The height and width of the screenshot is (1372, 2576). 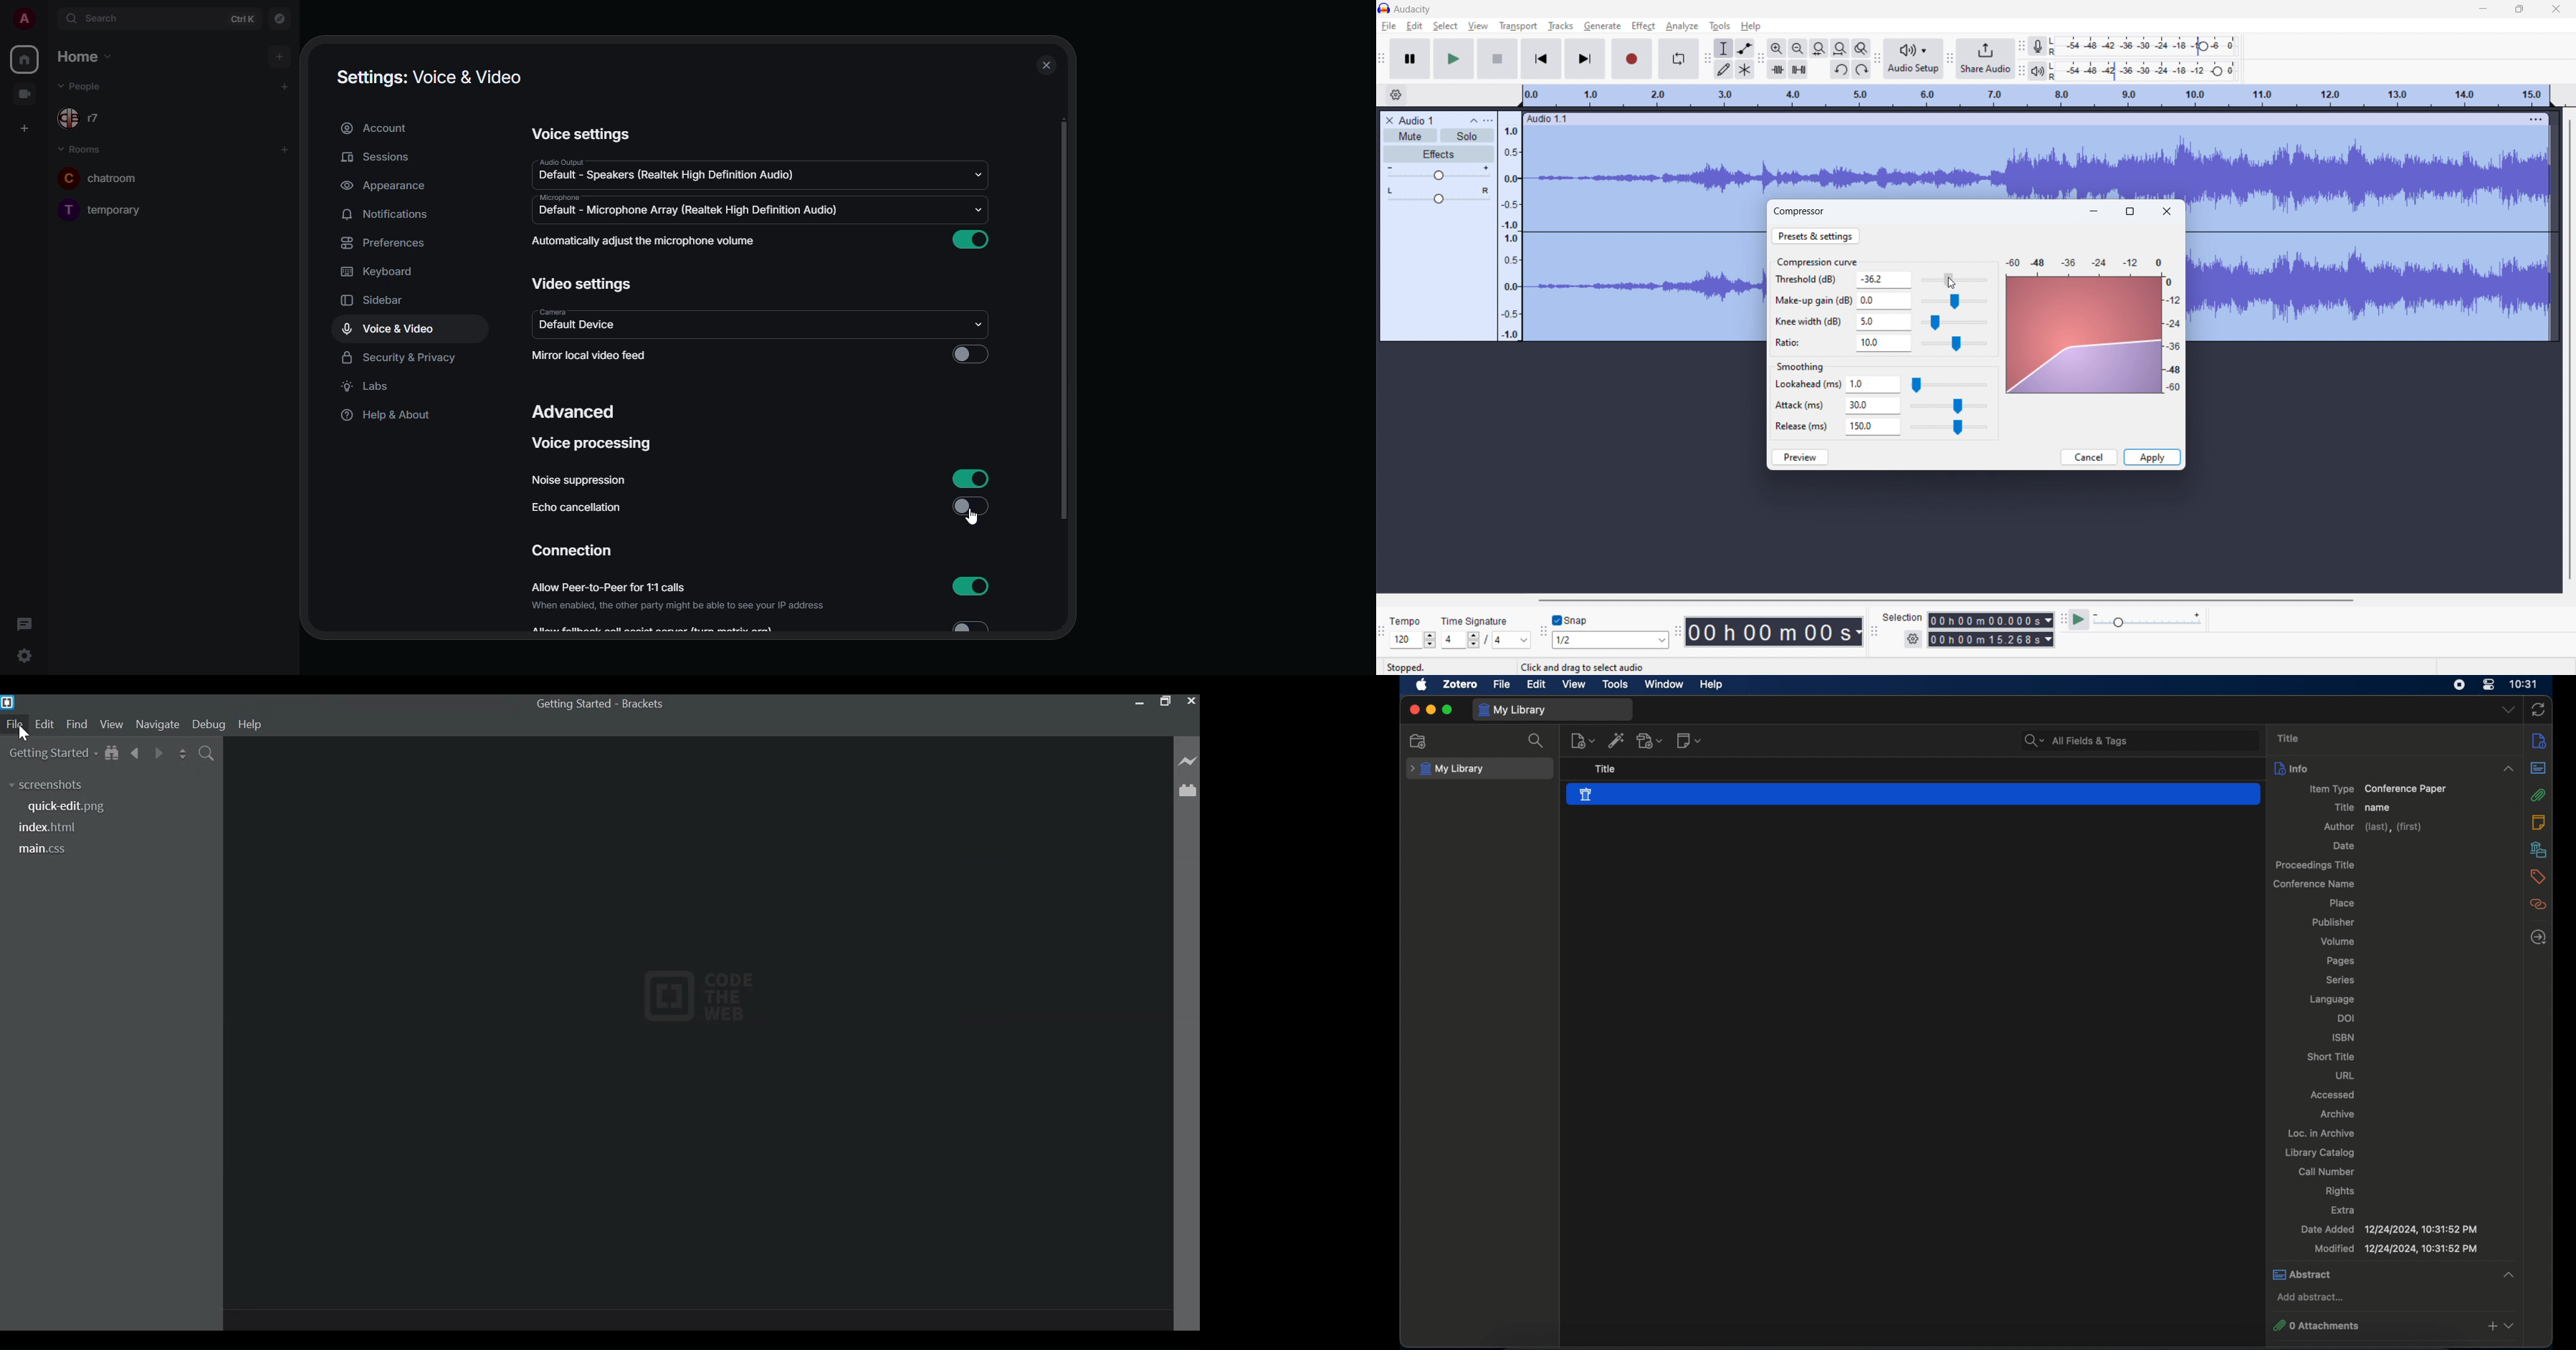 What do you see at coordinates (1574, 684) in the screenshot?
I see `view` at bounding box center [1574, 684].